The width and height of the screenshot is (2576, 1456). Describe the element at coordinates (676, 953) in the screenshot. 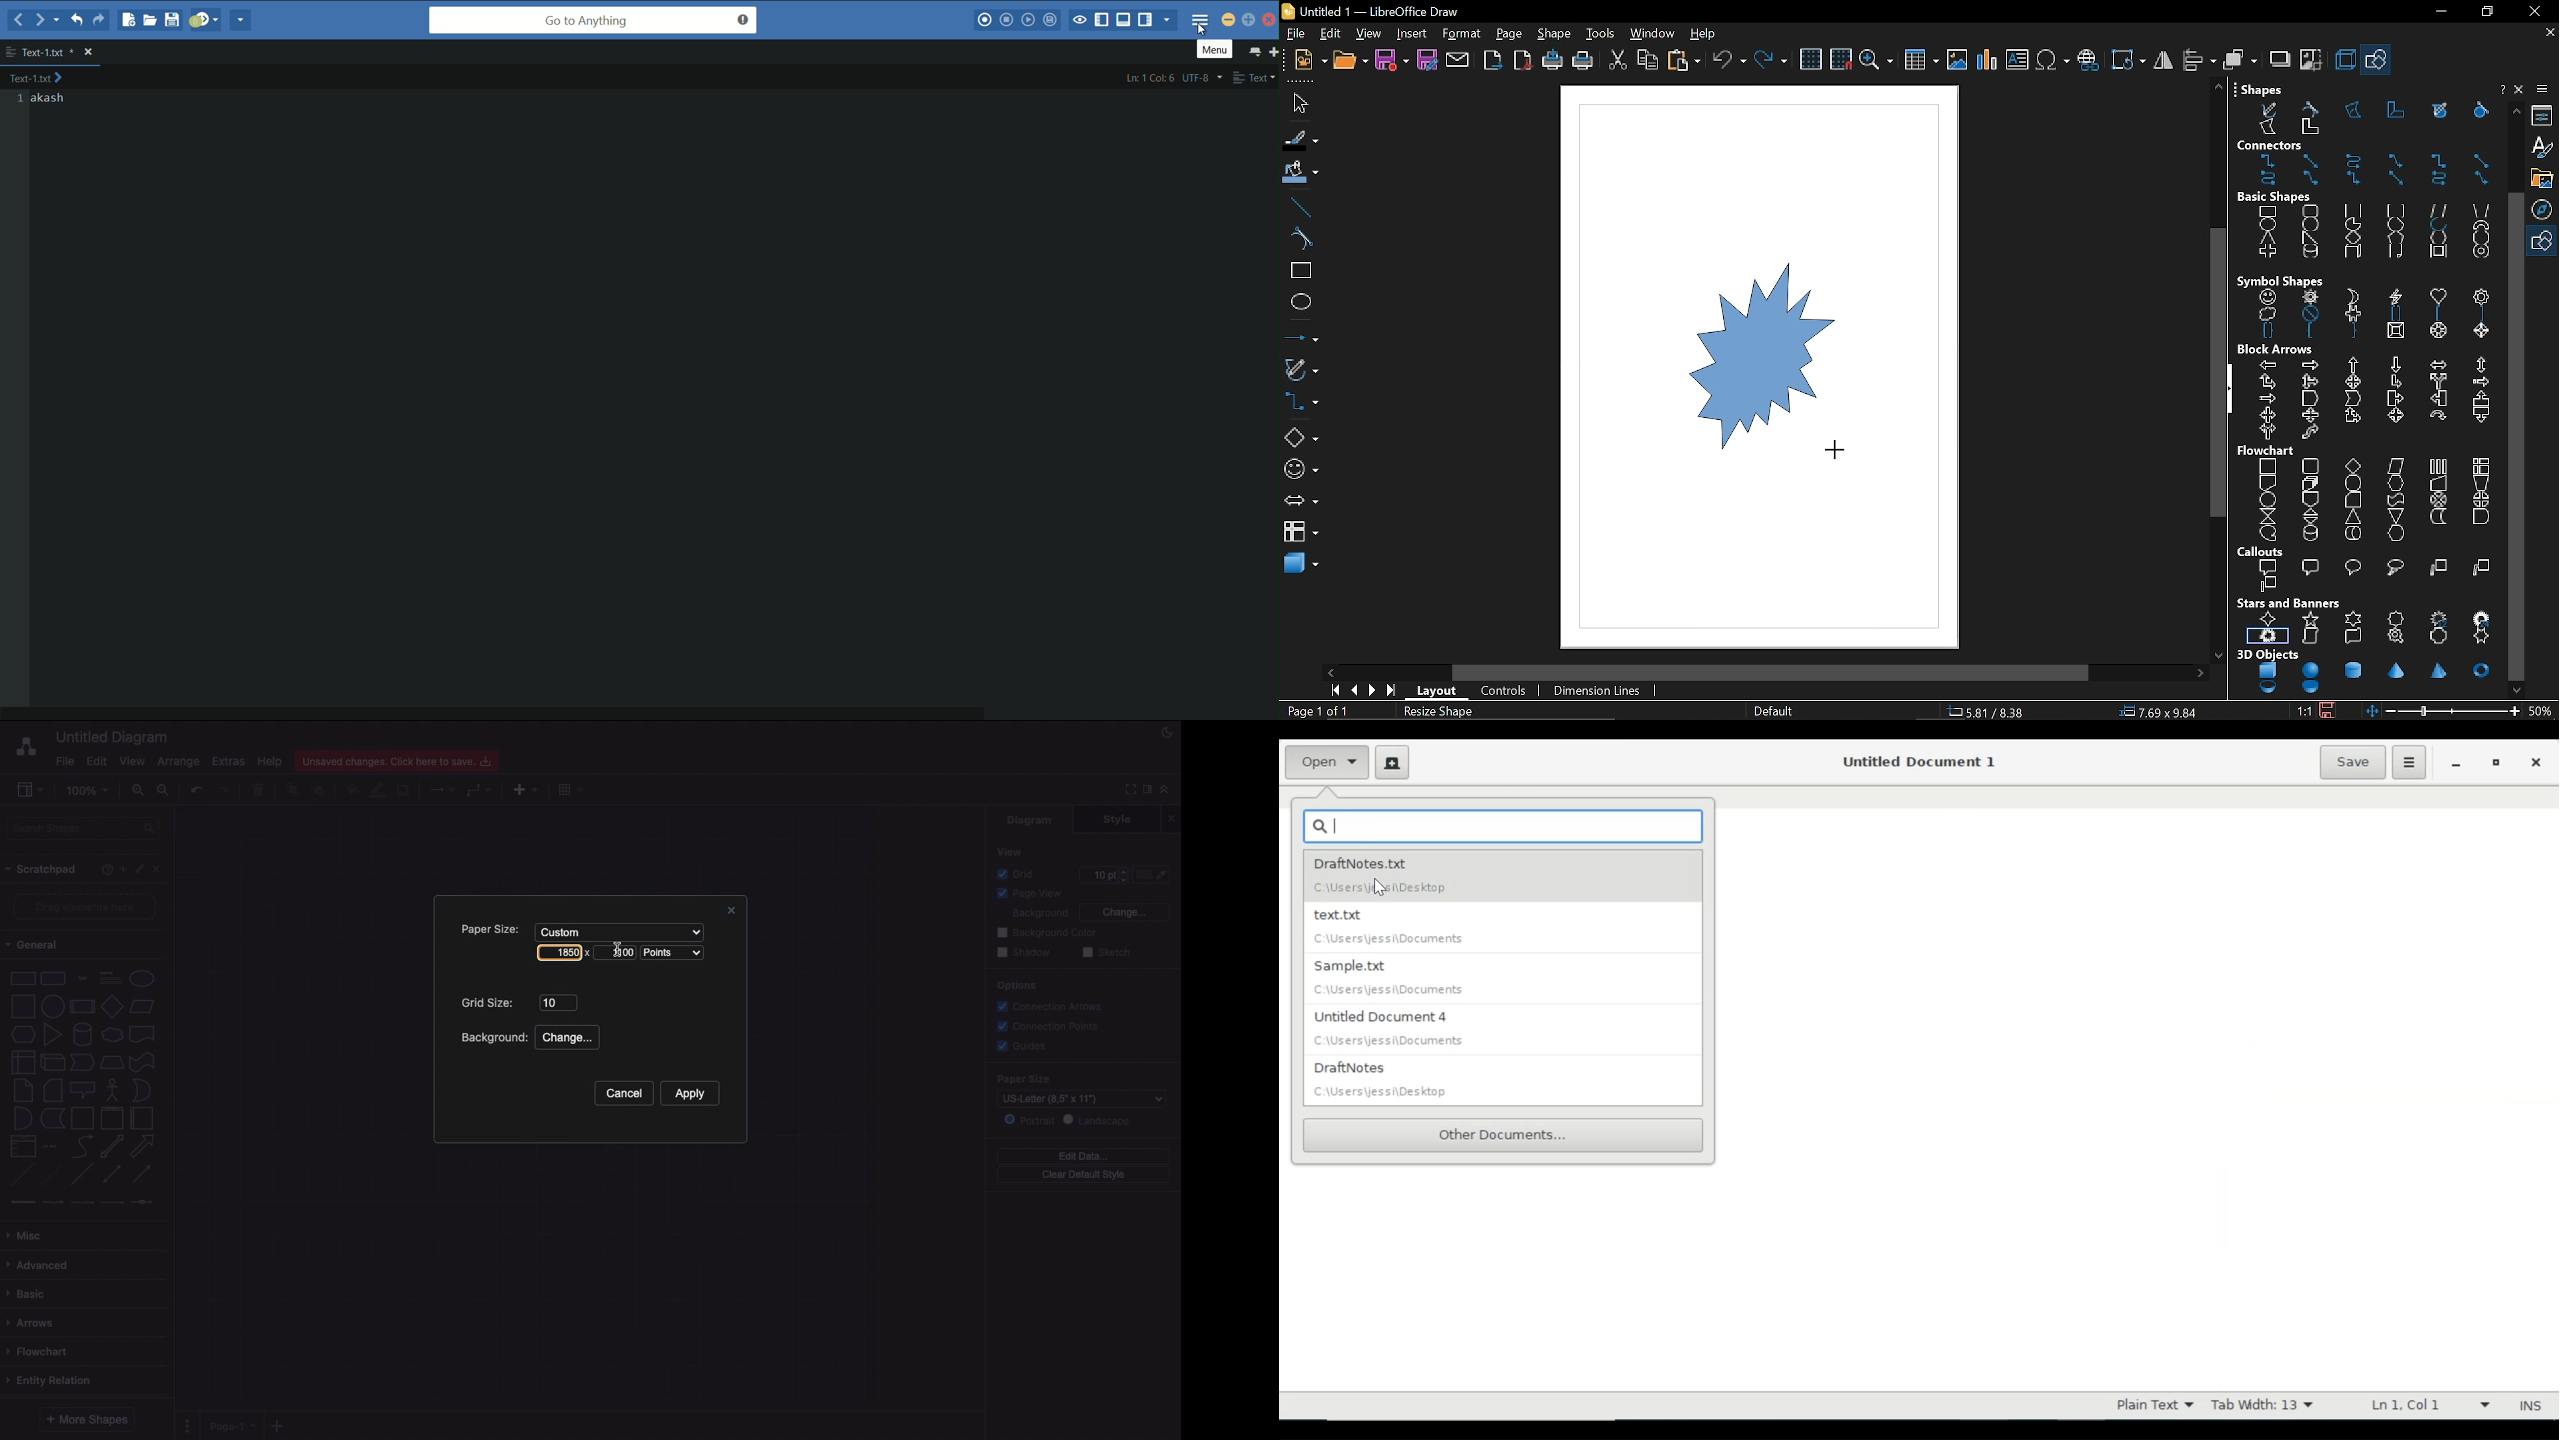

I see `Points ` at that location.